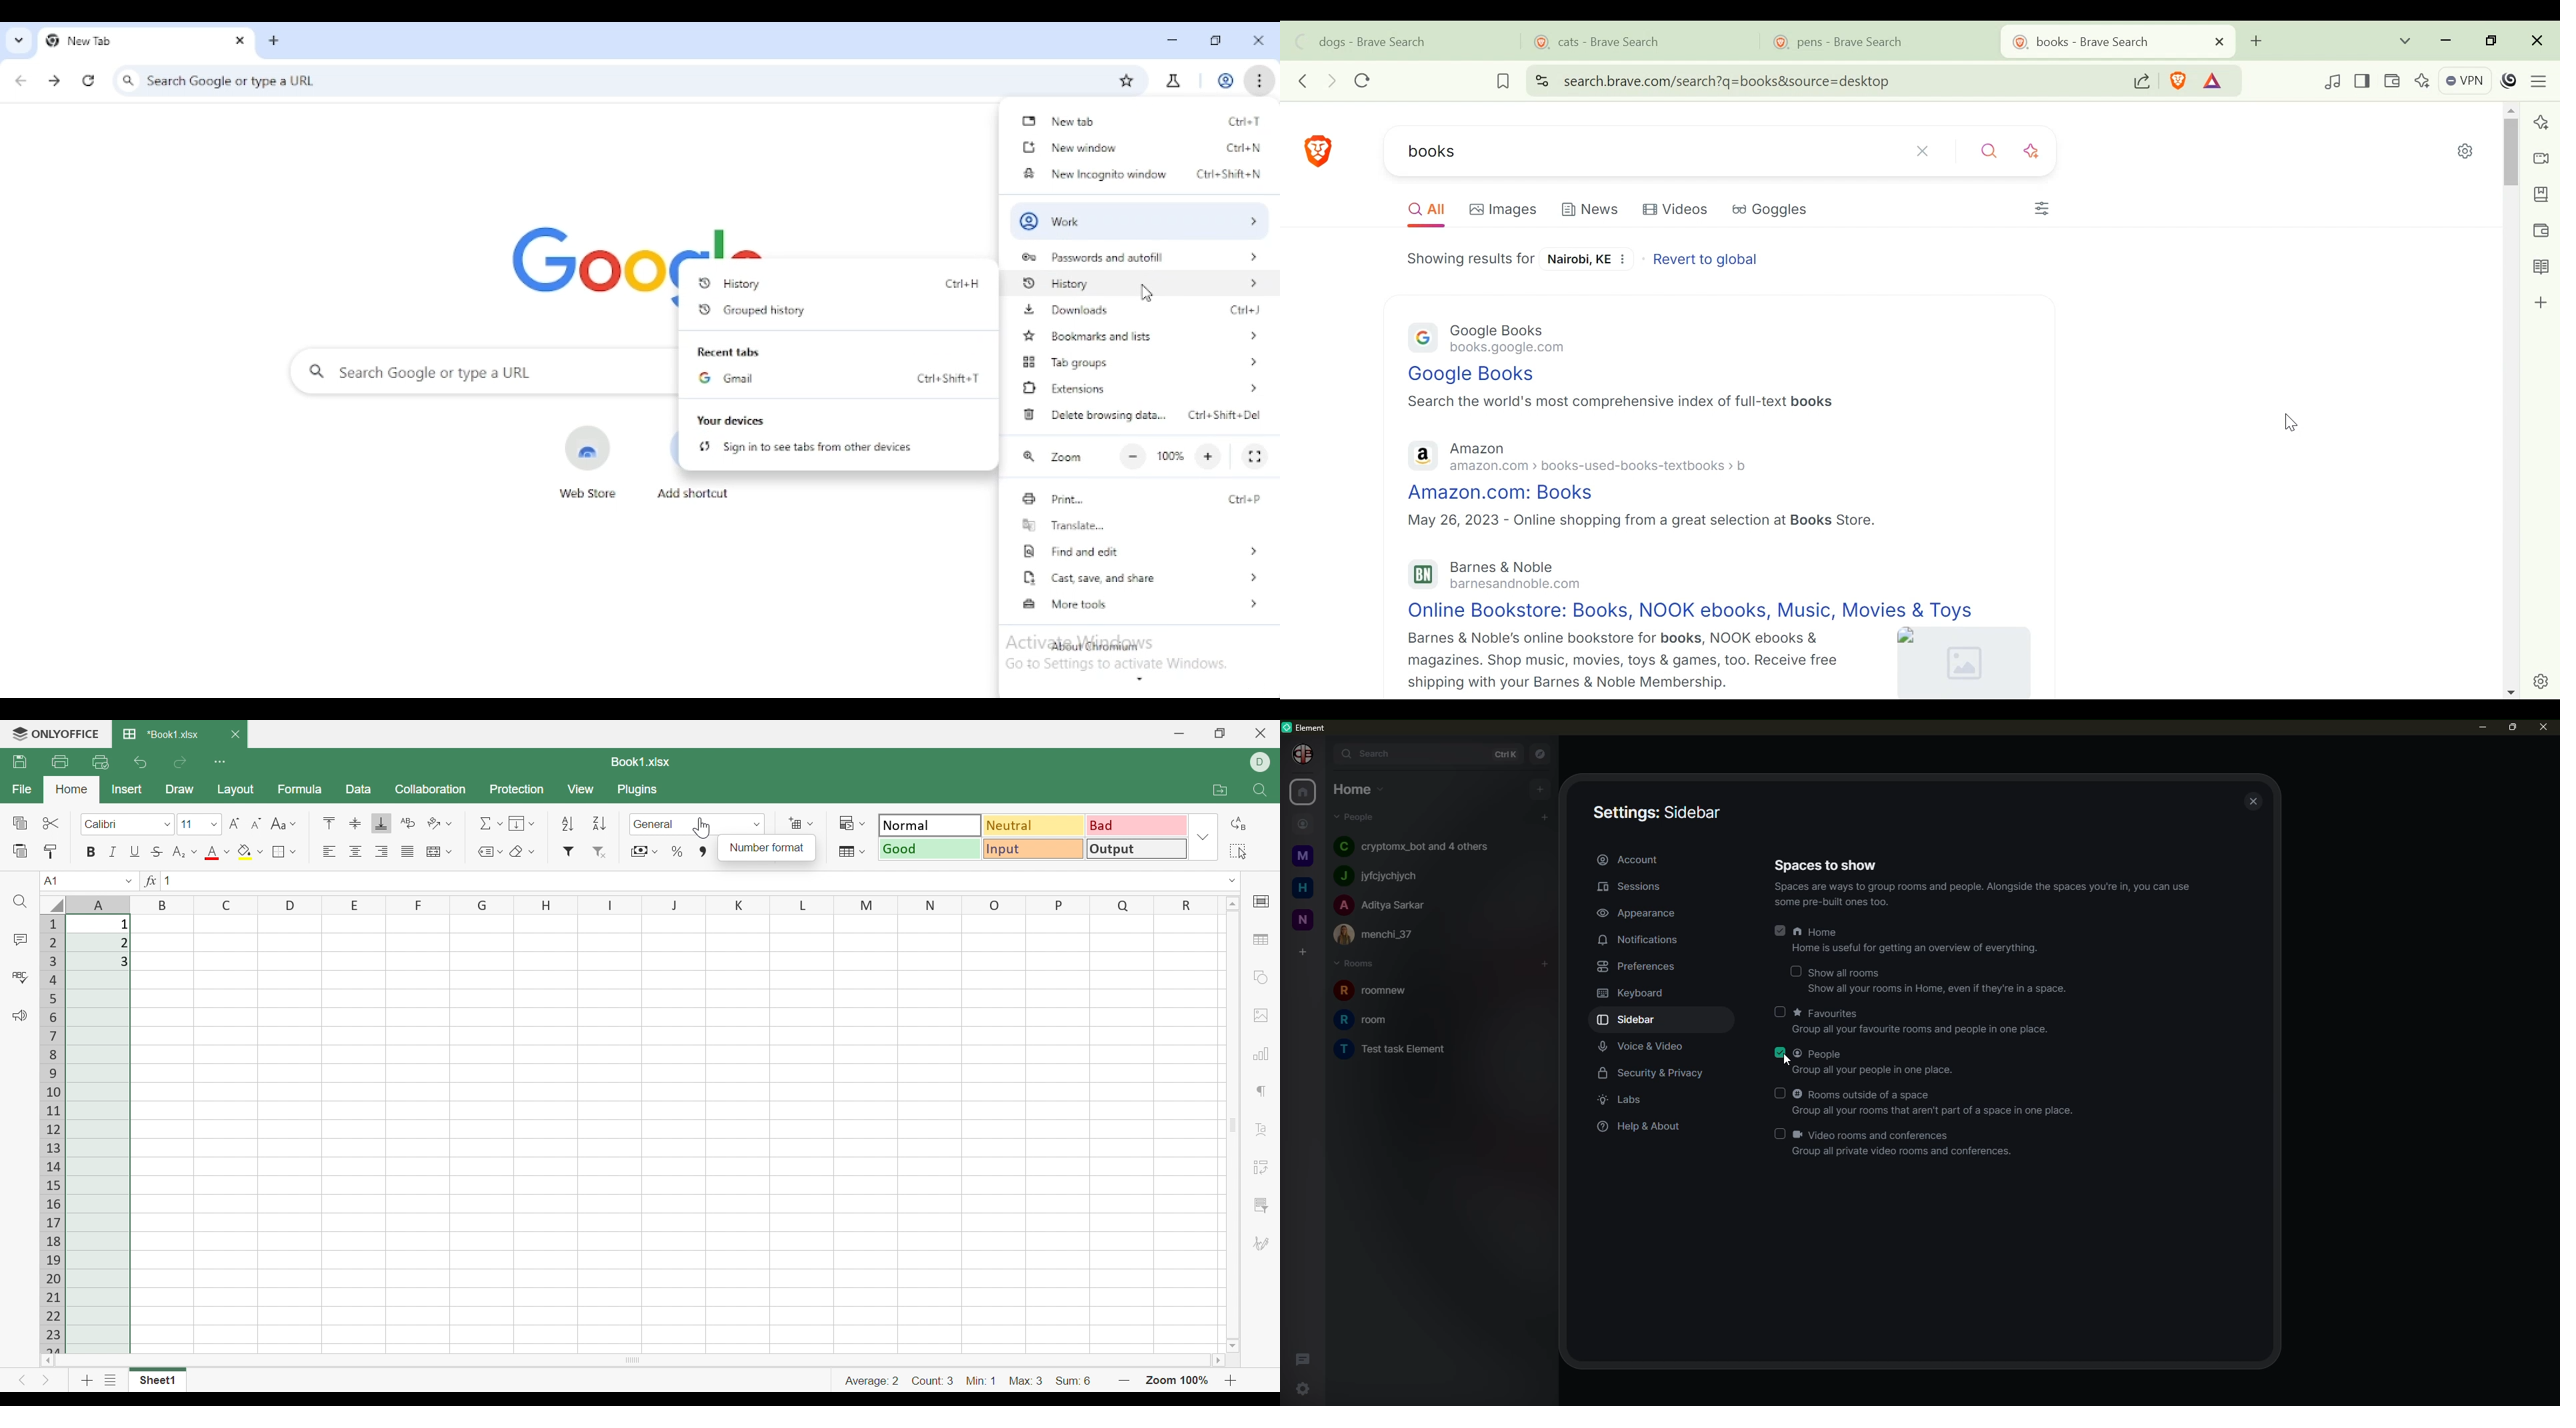 The height and width of the screenshot is (1428, 2576). I want to click on Collaboration, so click(432, 789).